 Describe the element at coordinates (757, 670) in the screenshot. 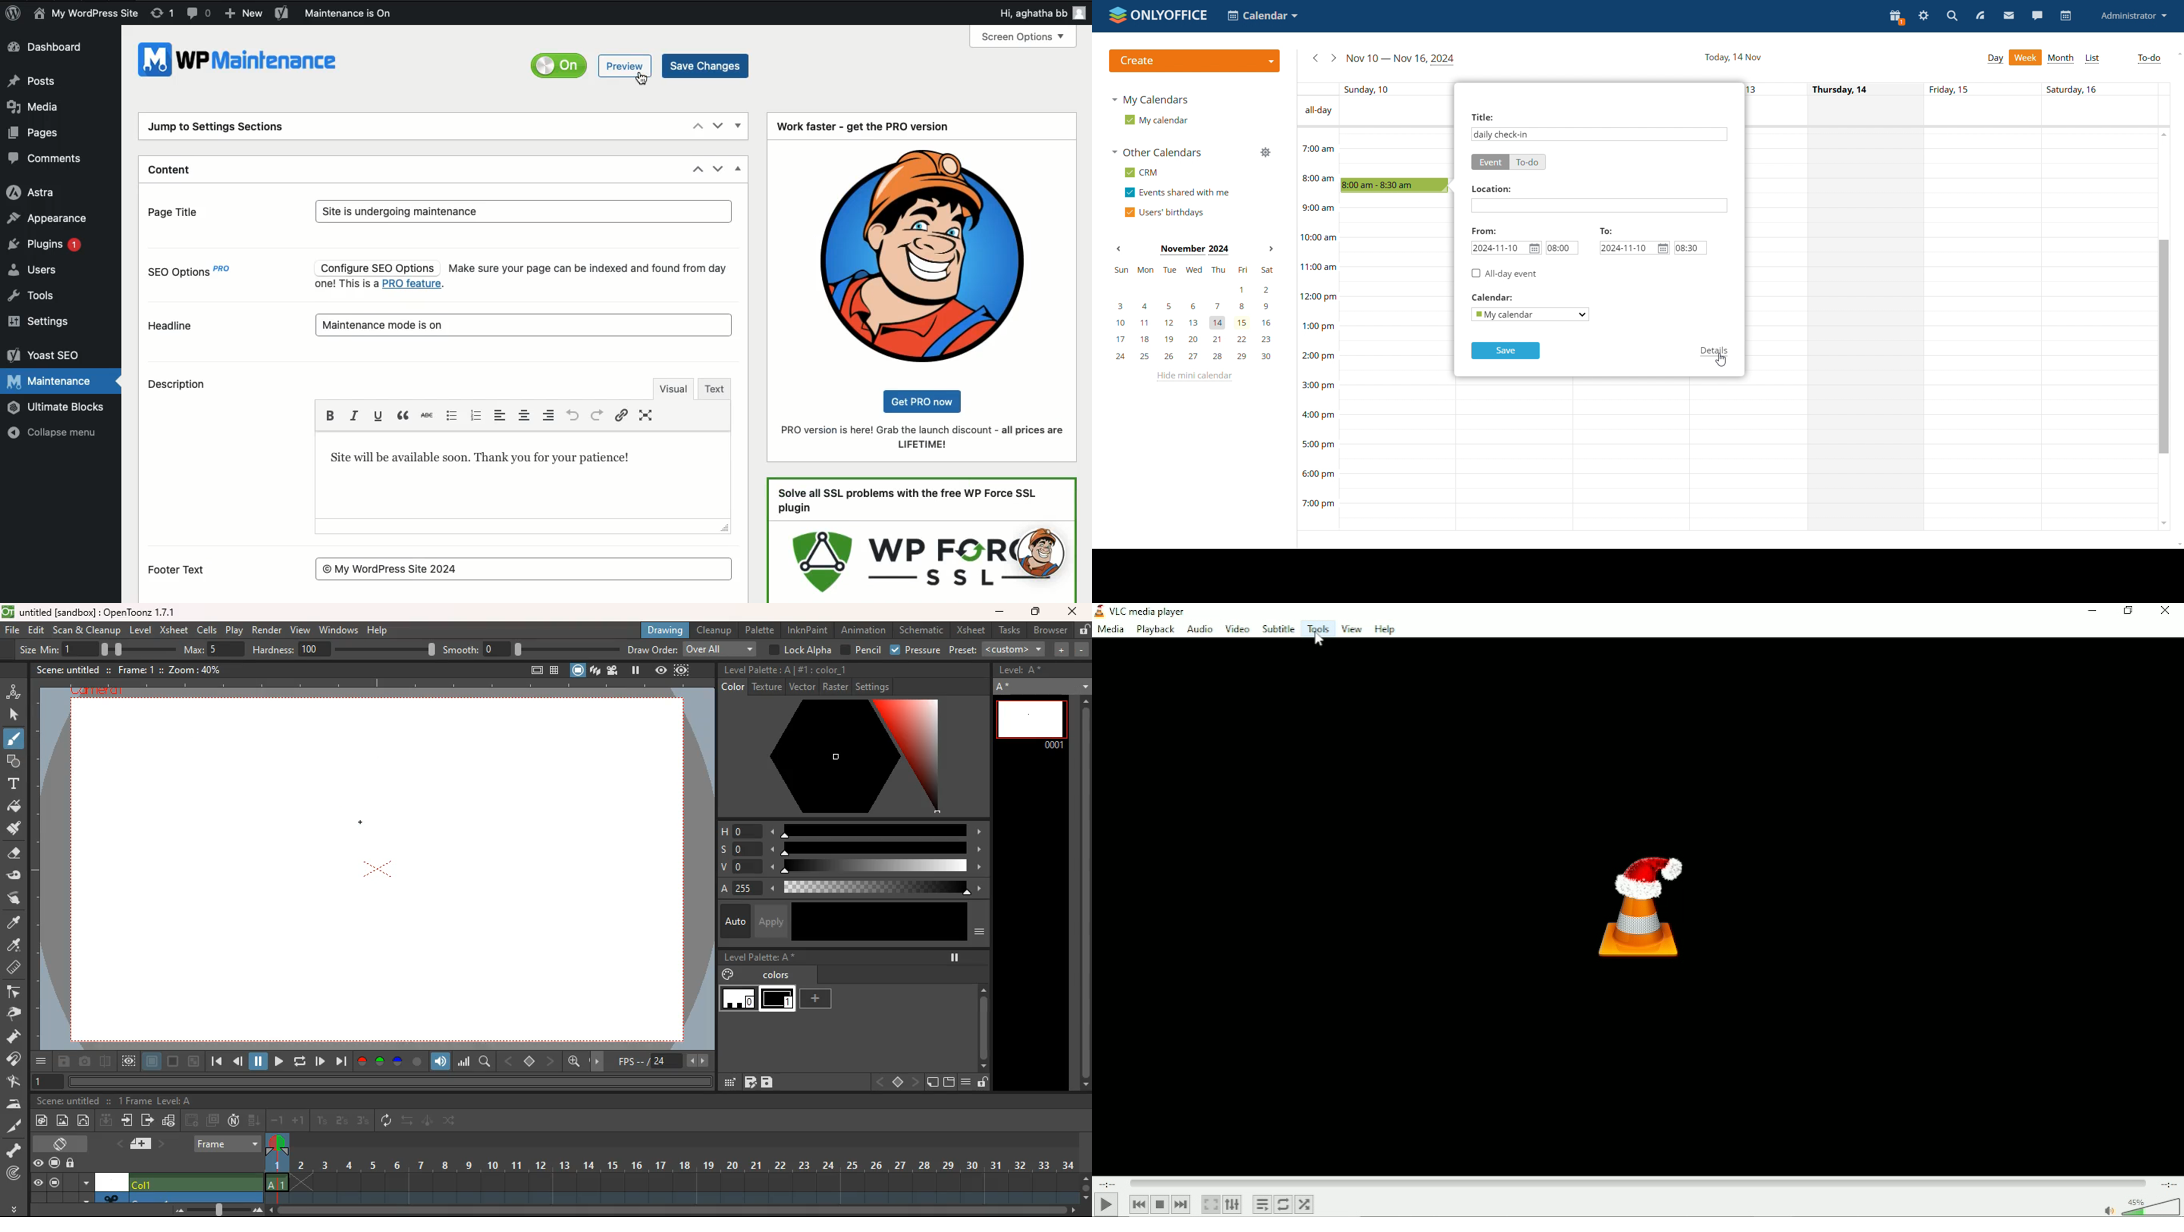

I see `level palette: A` at that location.